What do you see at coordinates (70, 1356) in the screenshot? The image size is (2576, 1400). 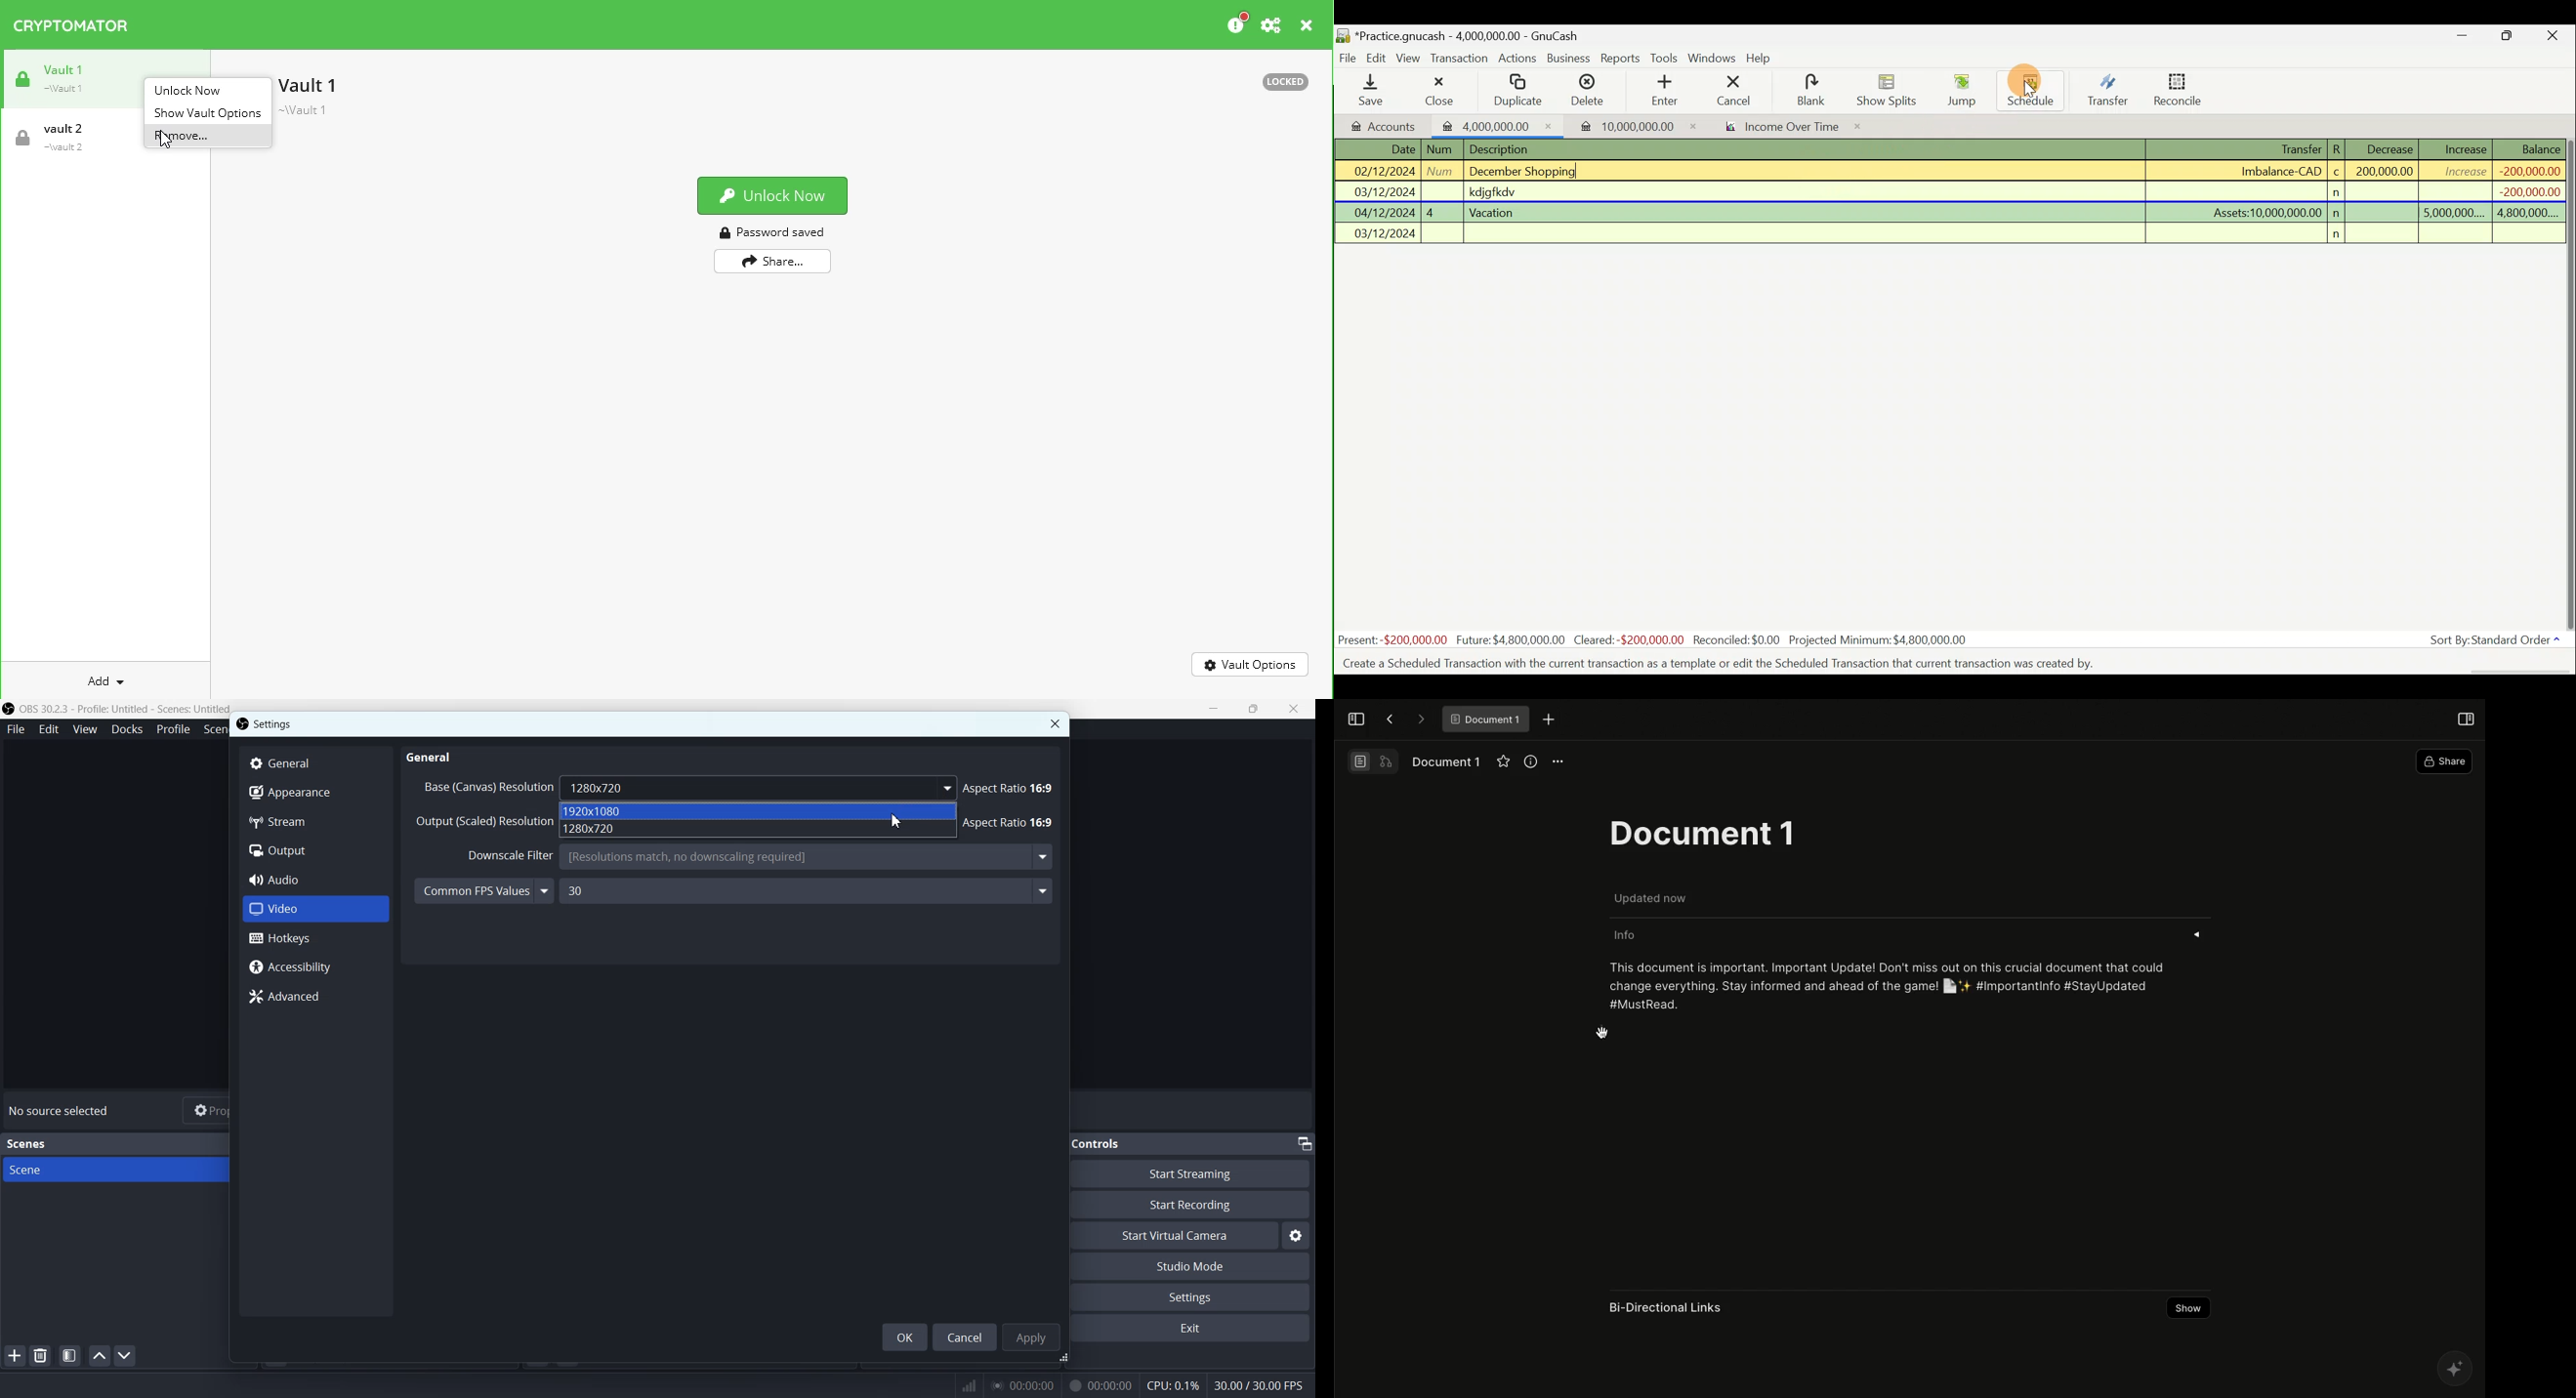 I see `Open scene filter` at bounding box center [70, 1356].